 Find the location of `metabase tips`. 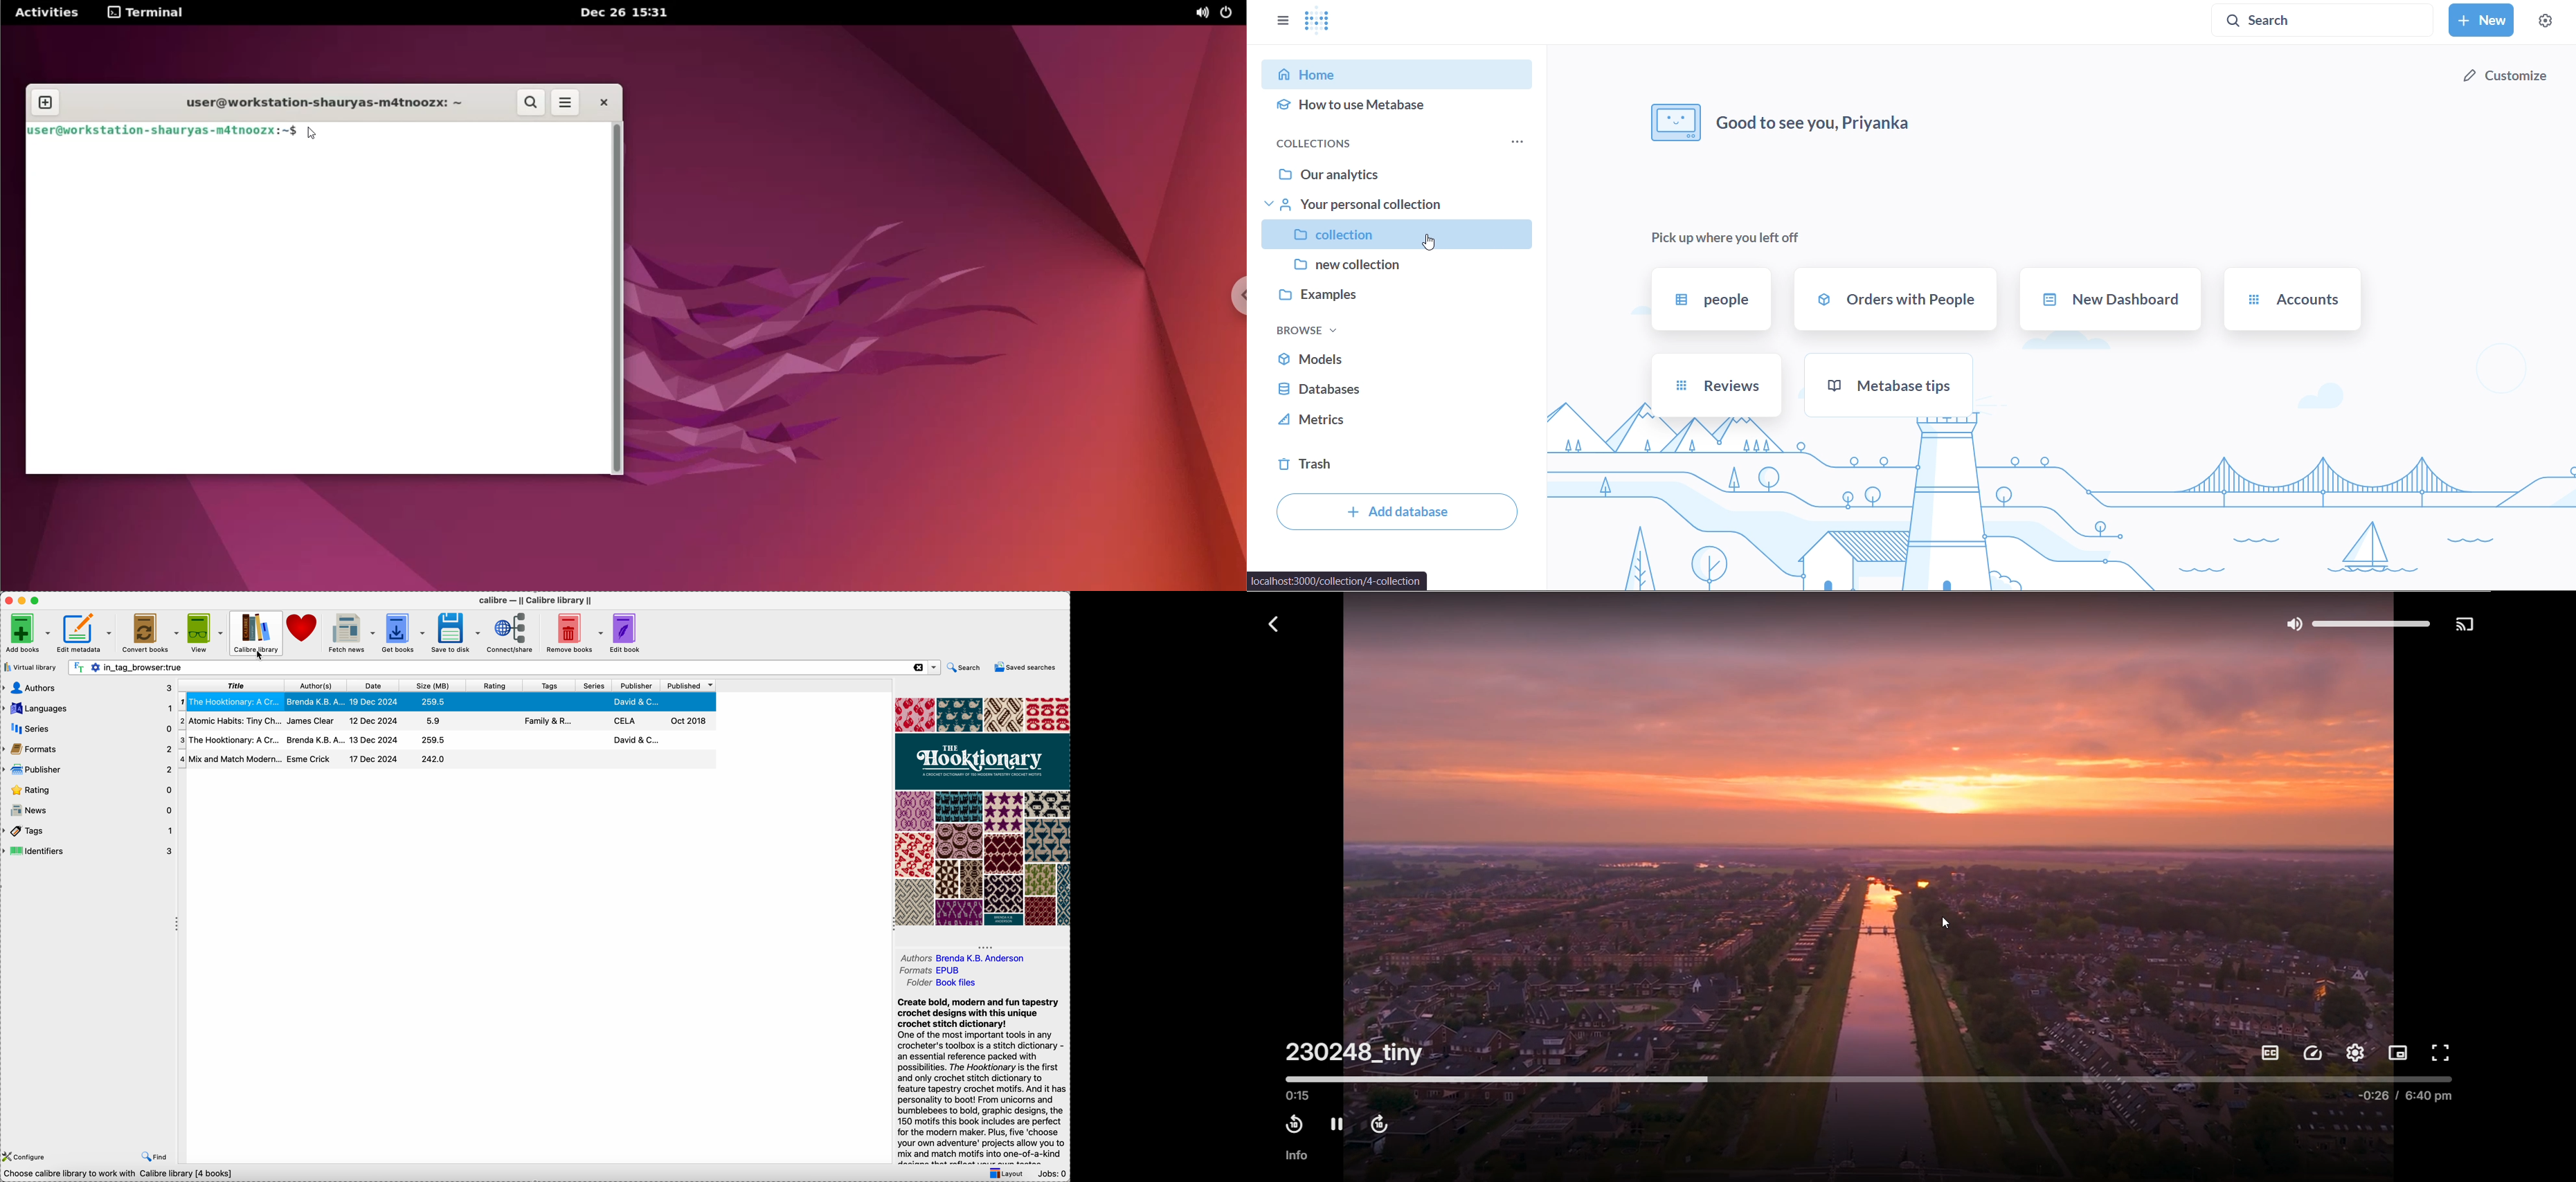

metabase tips is located at coordinates (1889, 387).